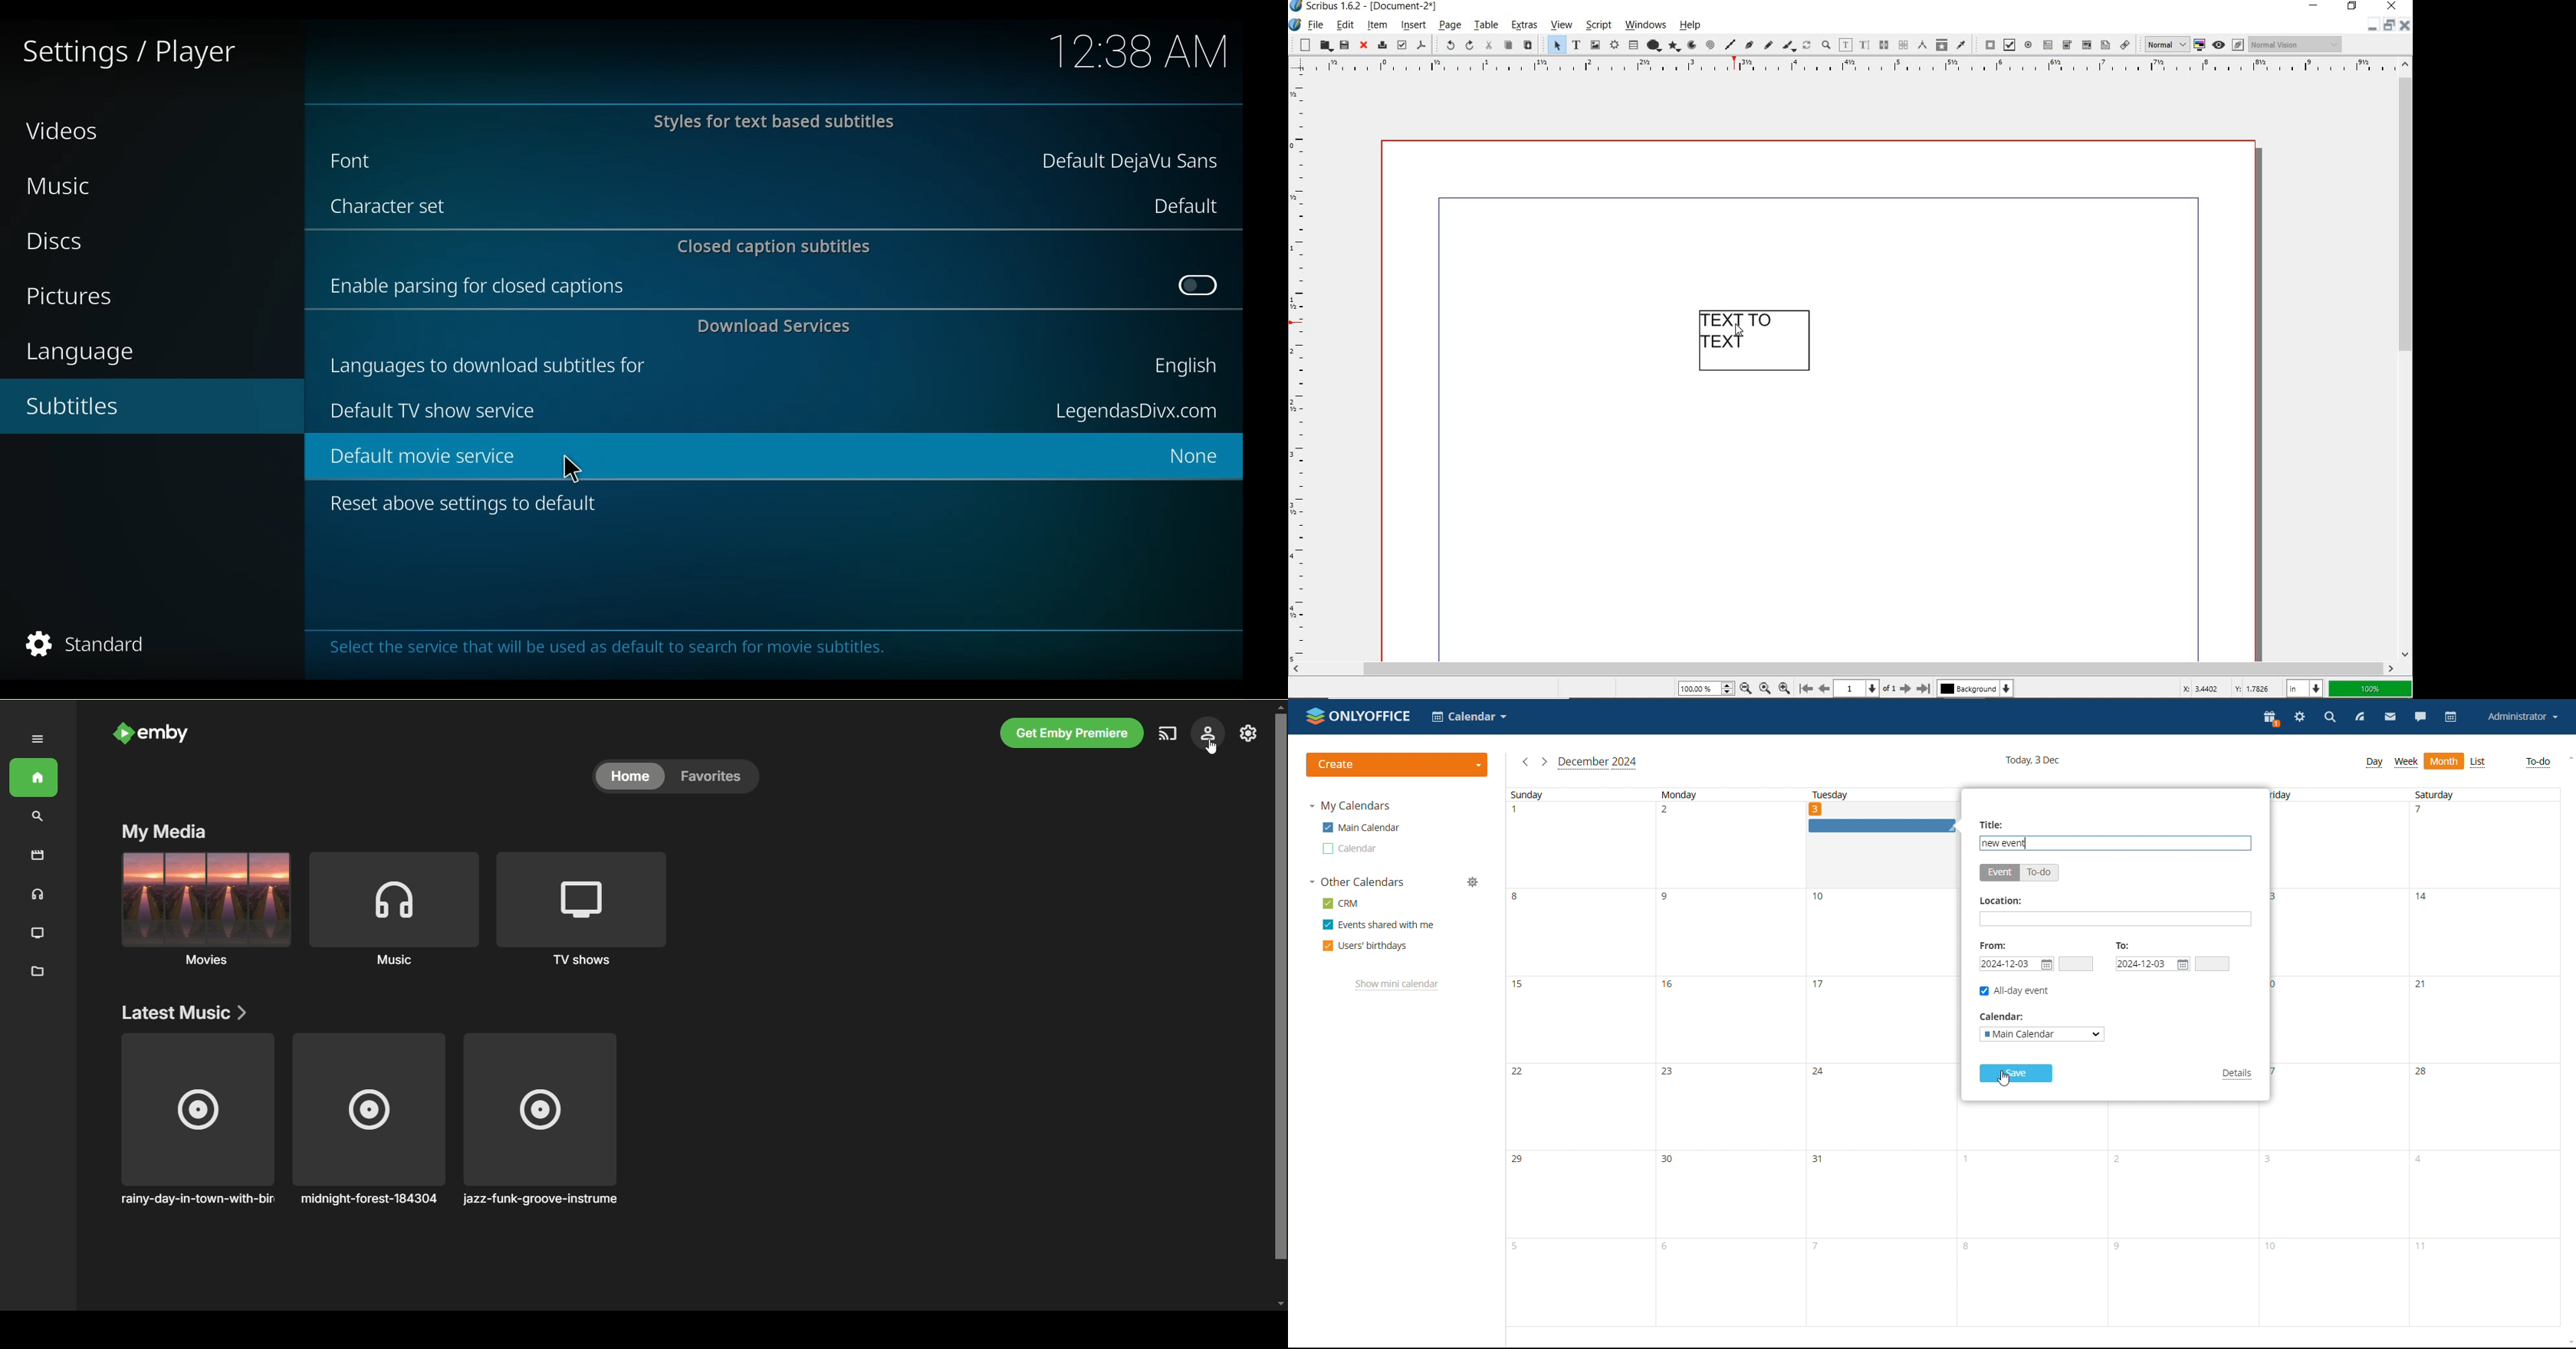  Describe the element at coordinates (367, 161) in the screenshot. I see `Font` at that location.